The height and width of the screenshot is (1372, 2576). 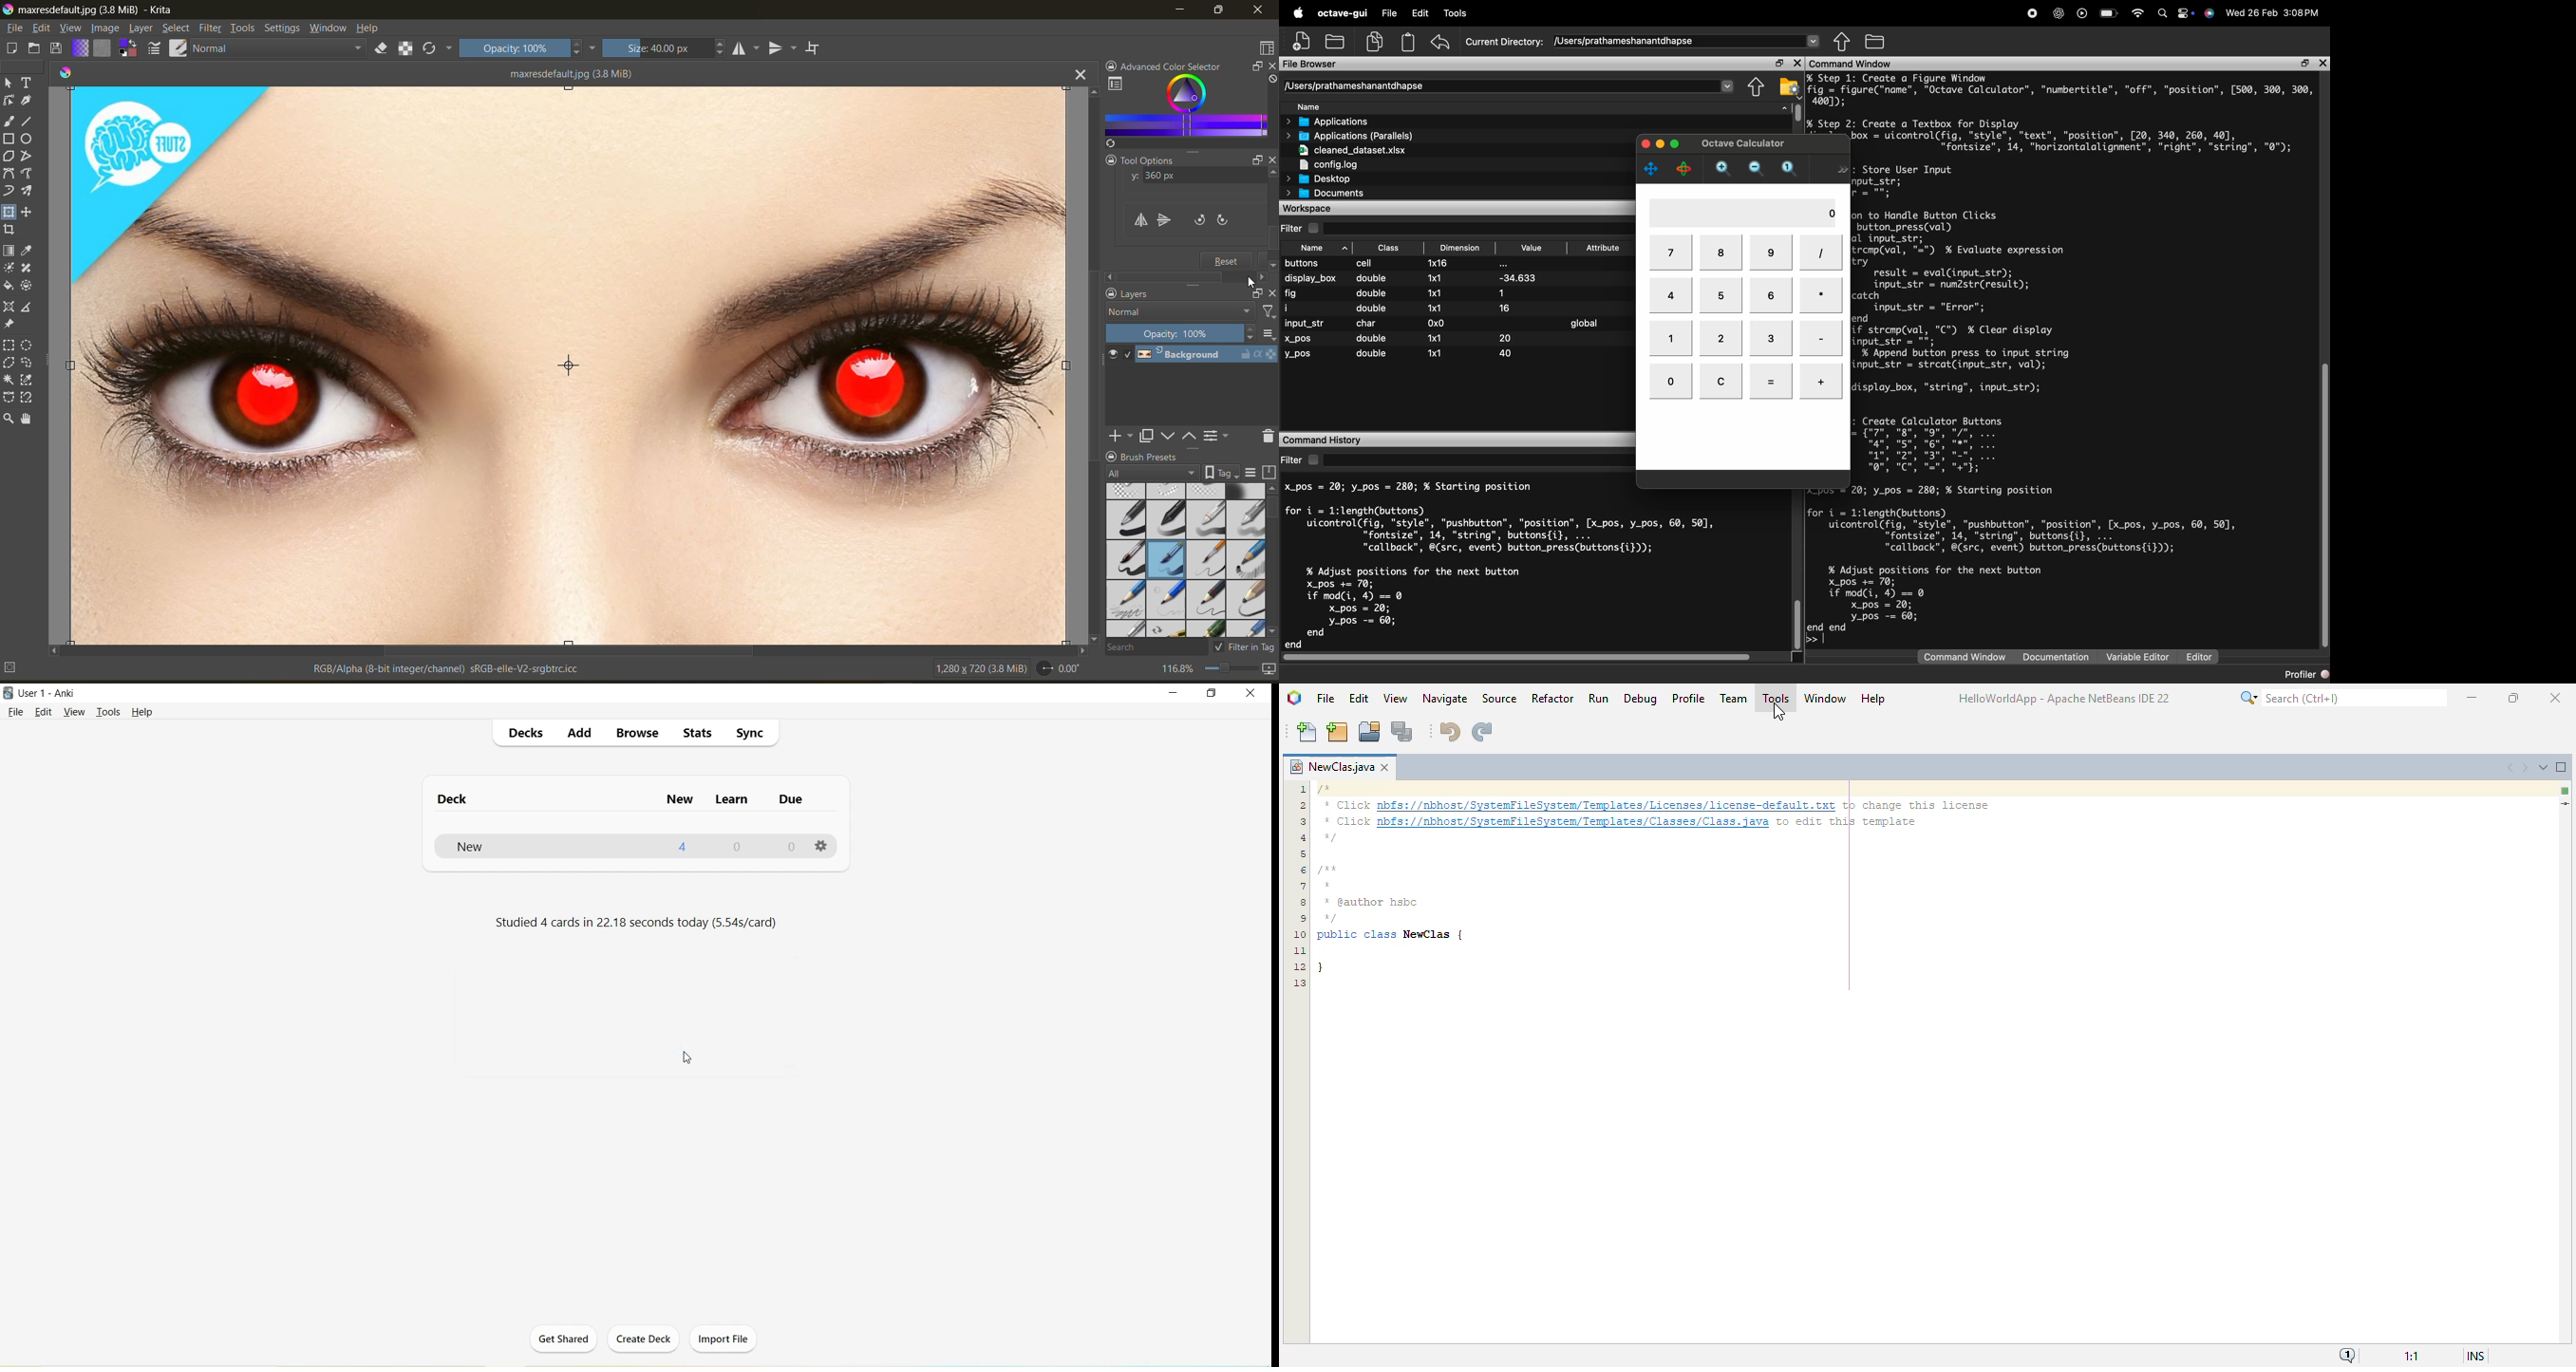 I want to click on Deck, so click(x=453, y=801).